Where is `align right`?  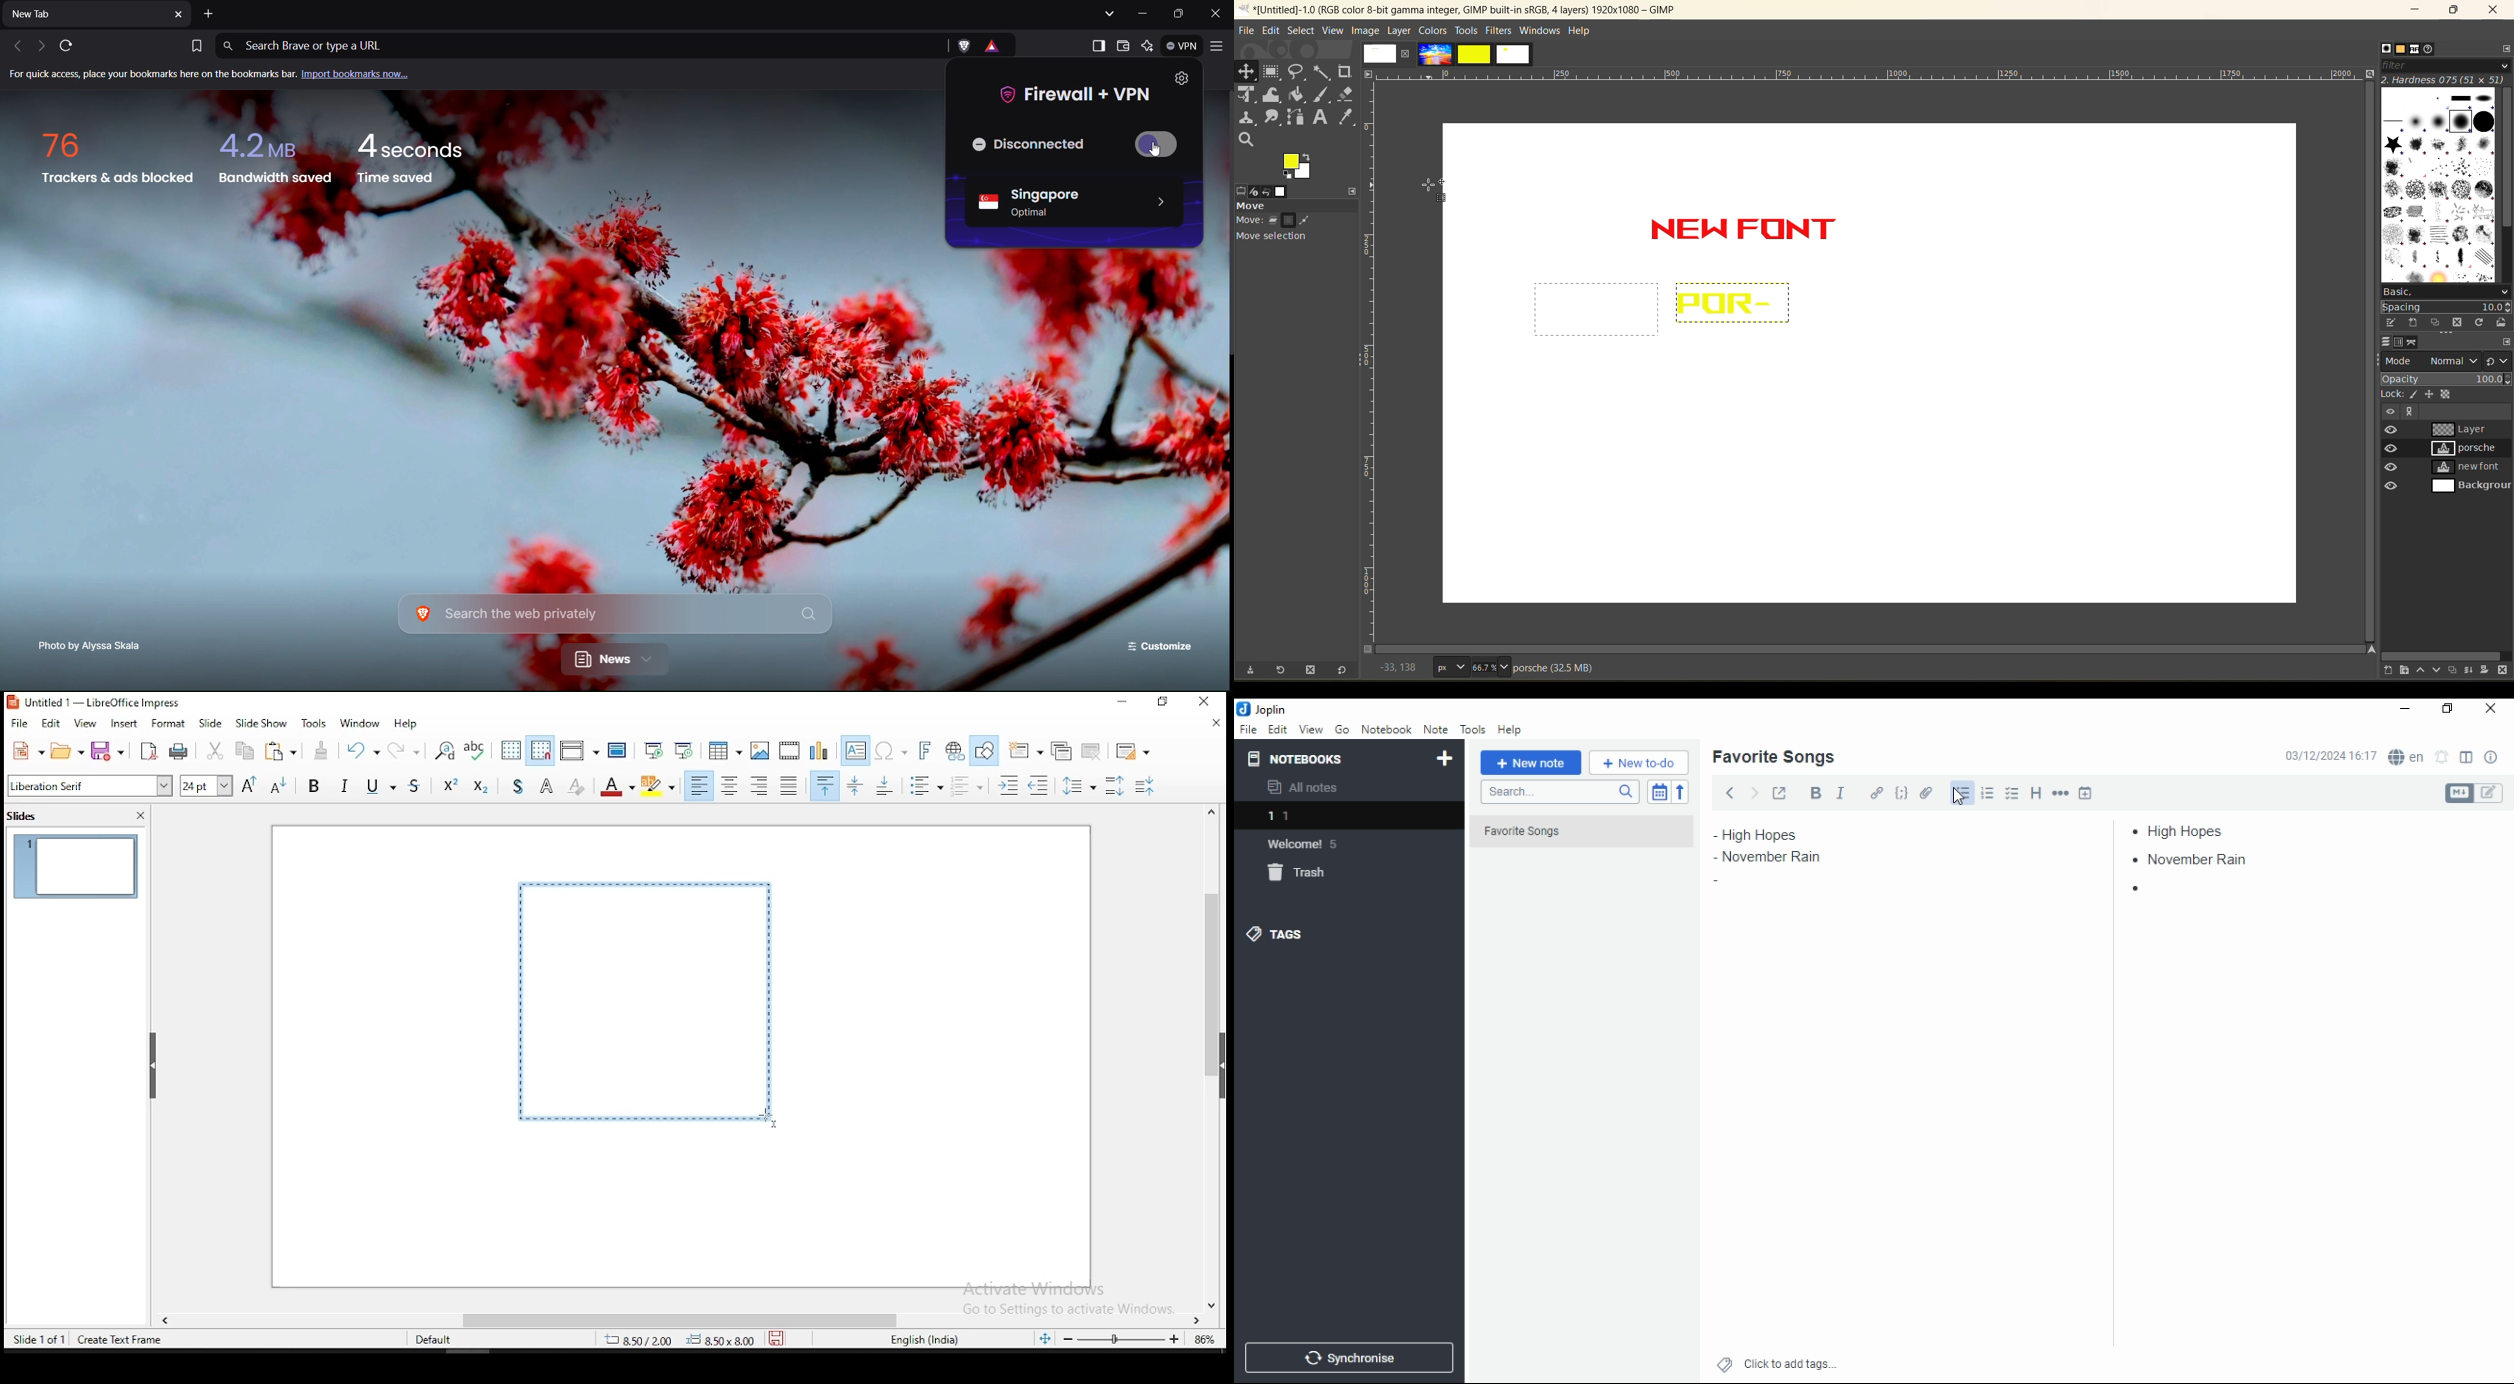
align right is located at coordinates (761, 787).